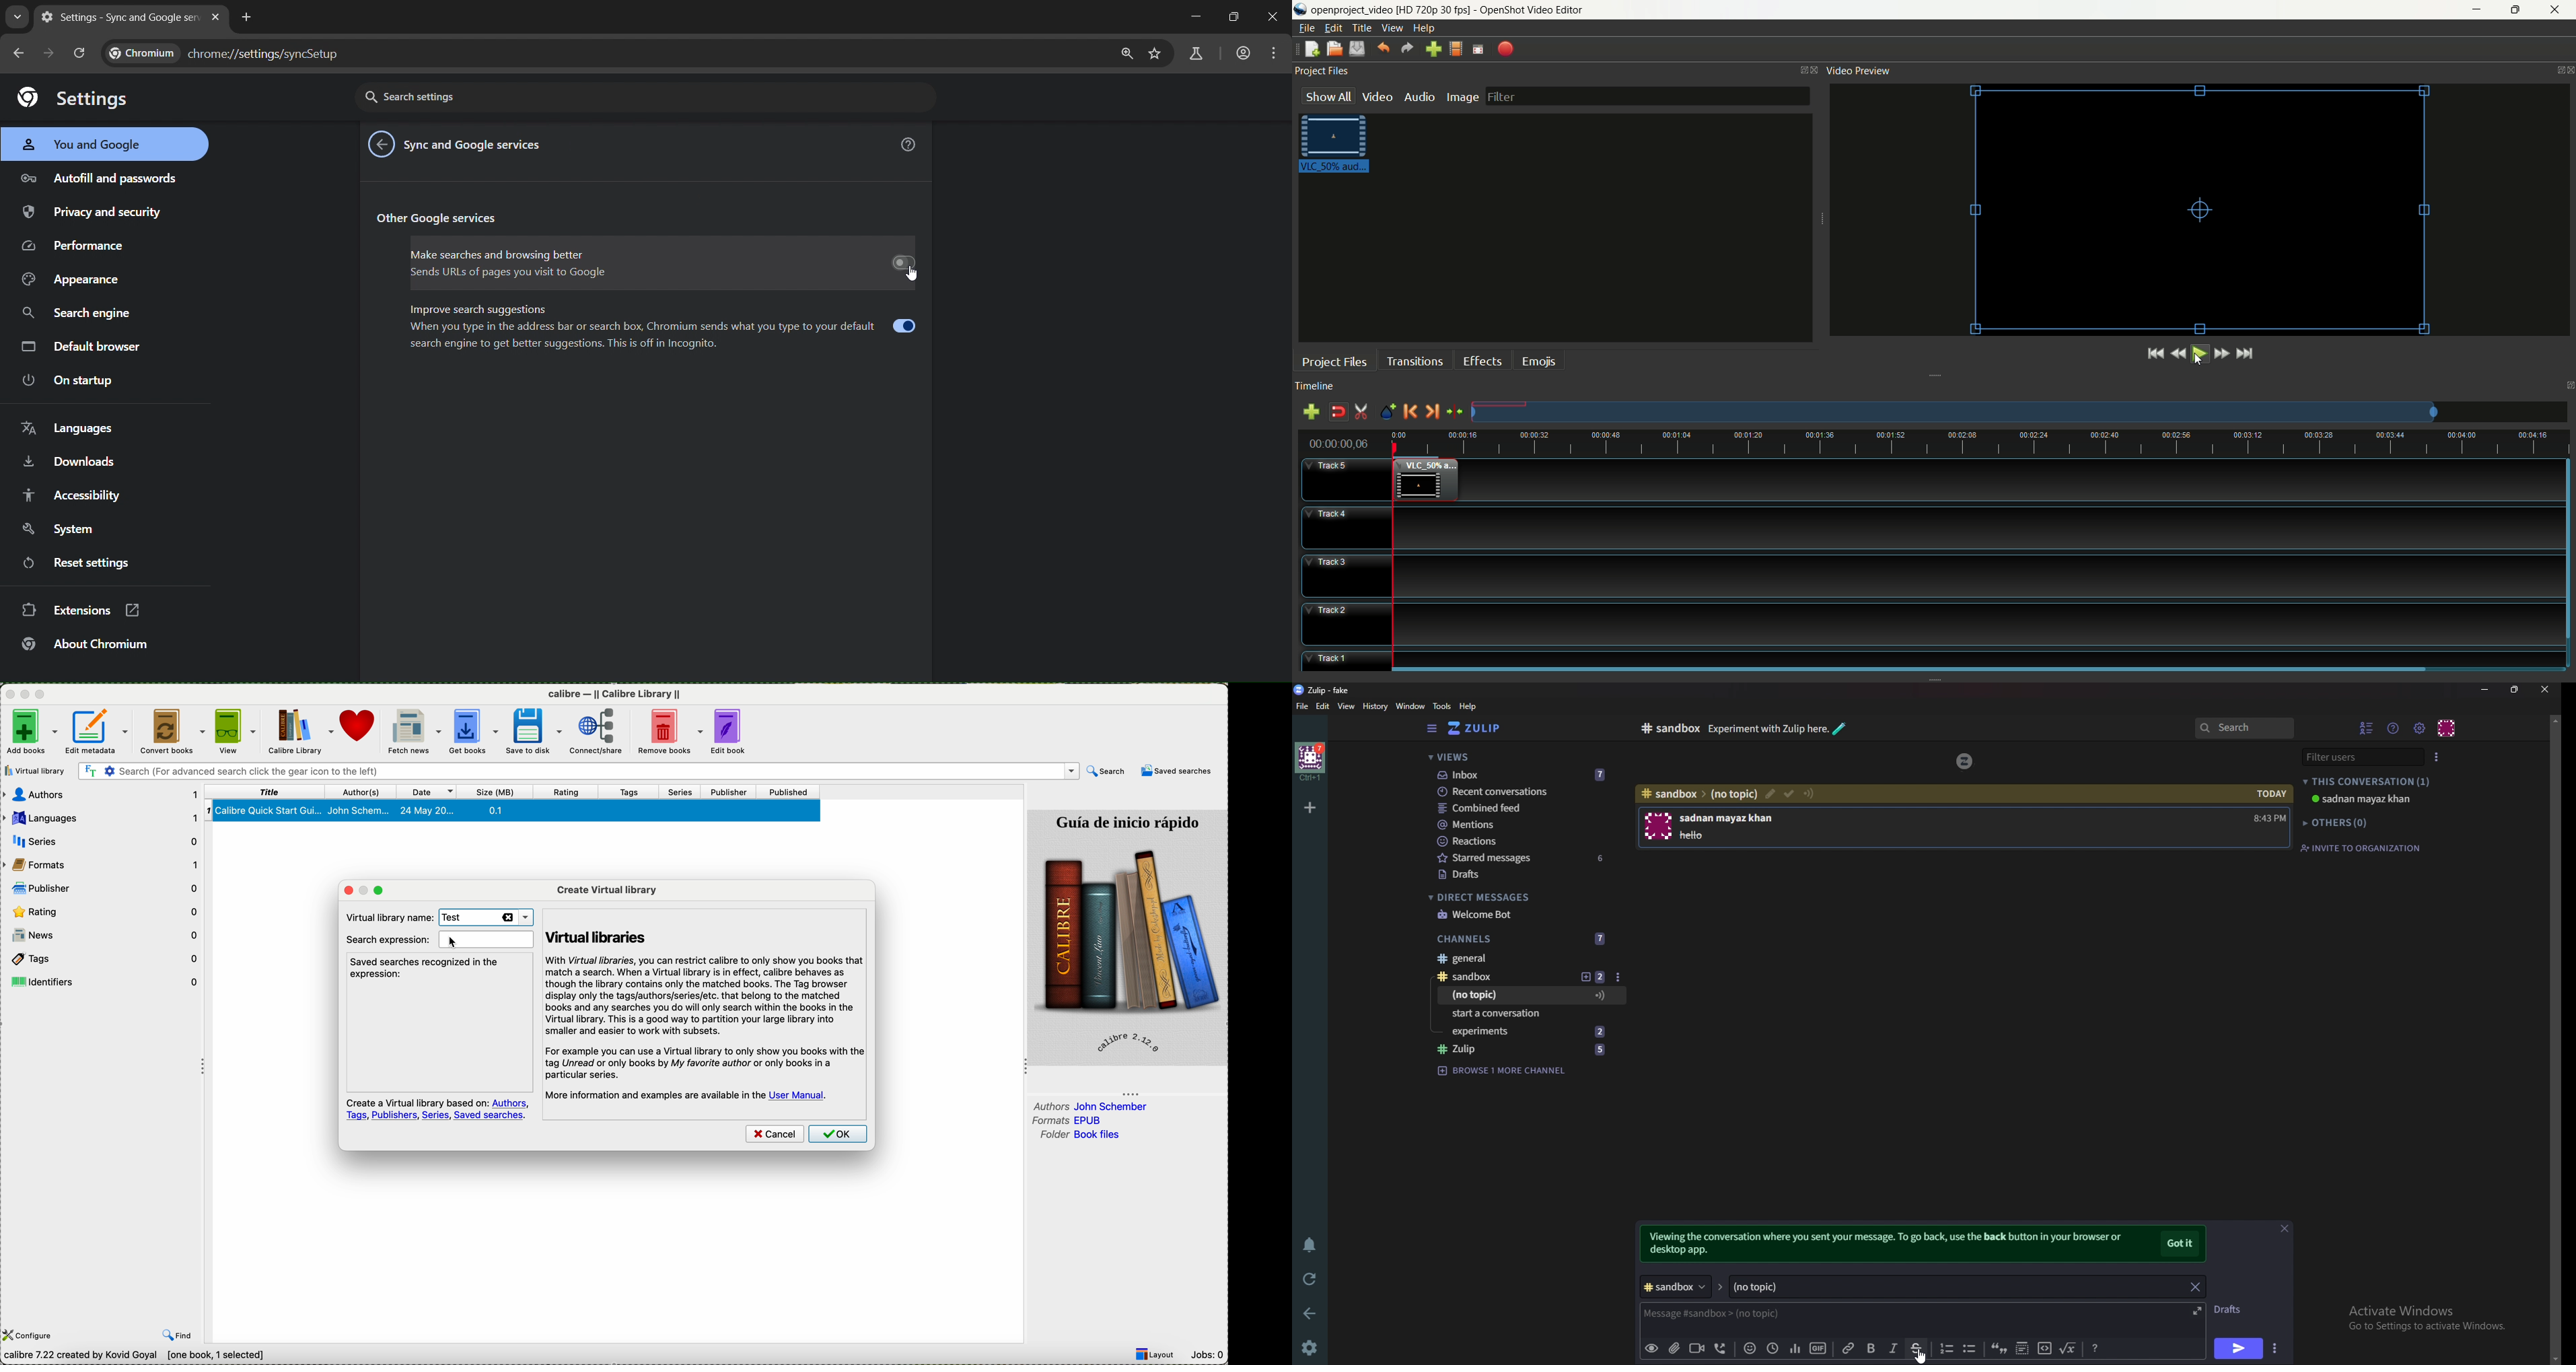 The image size is (2576, 1372). Describe the element at coordinates (1432, 412) in the screenshot. I see `next marker` at that location.